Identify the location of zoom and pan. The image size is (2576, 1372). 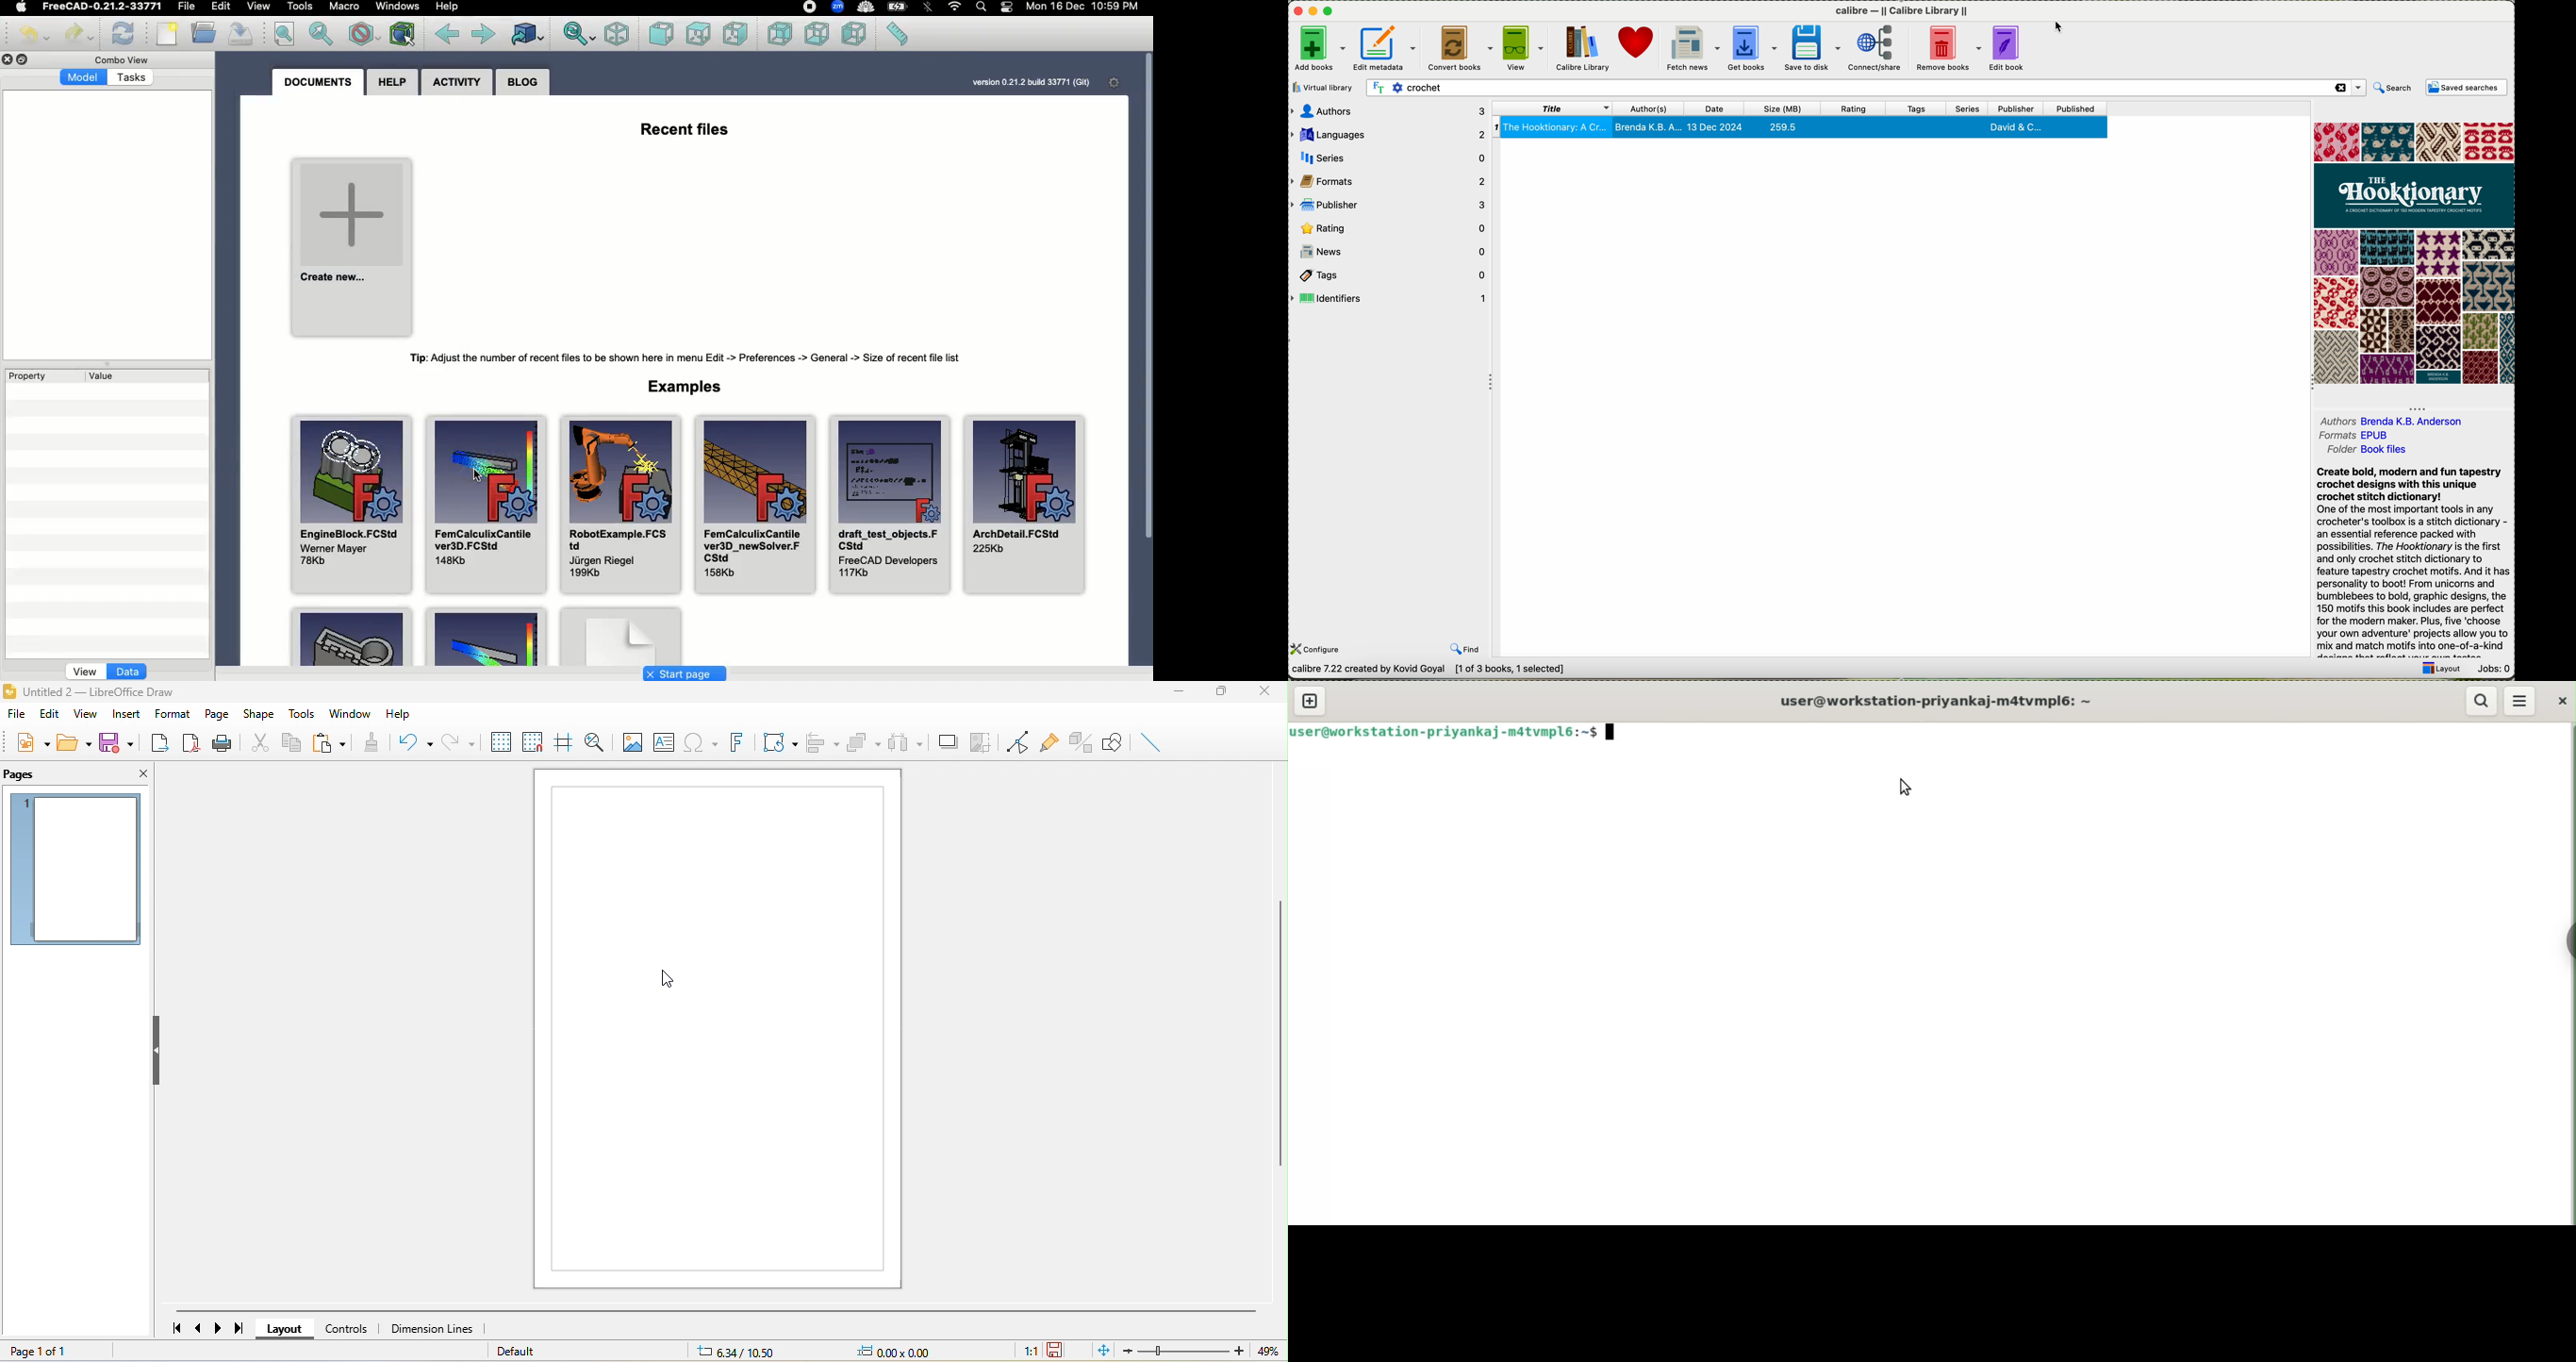
(595, 739).